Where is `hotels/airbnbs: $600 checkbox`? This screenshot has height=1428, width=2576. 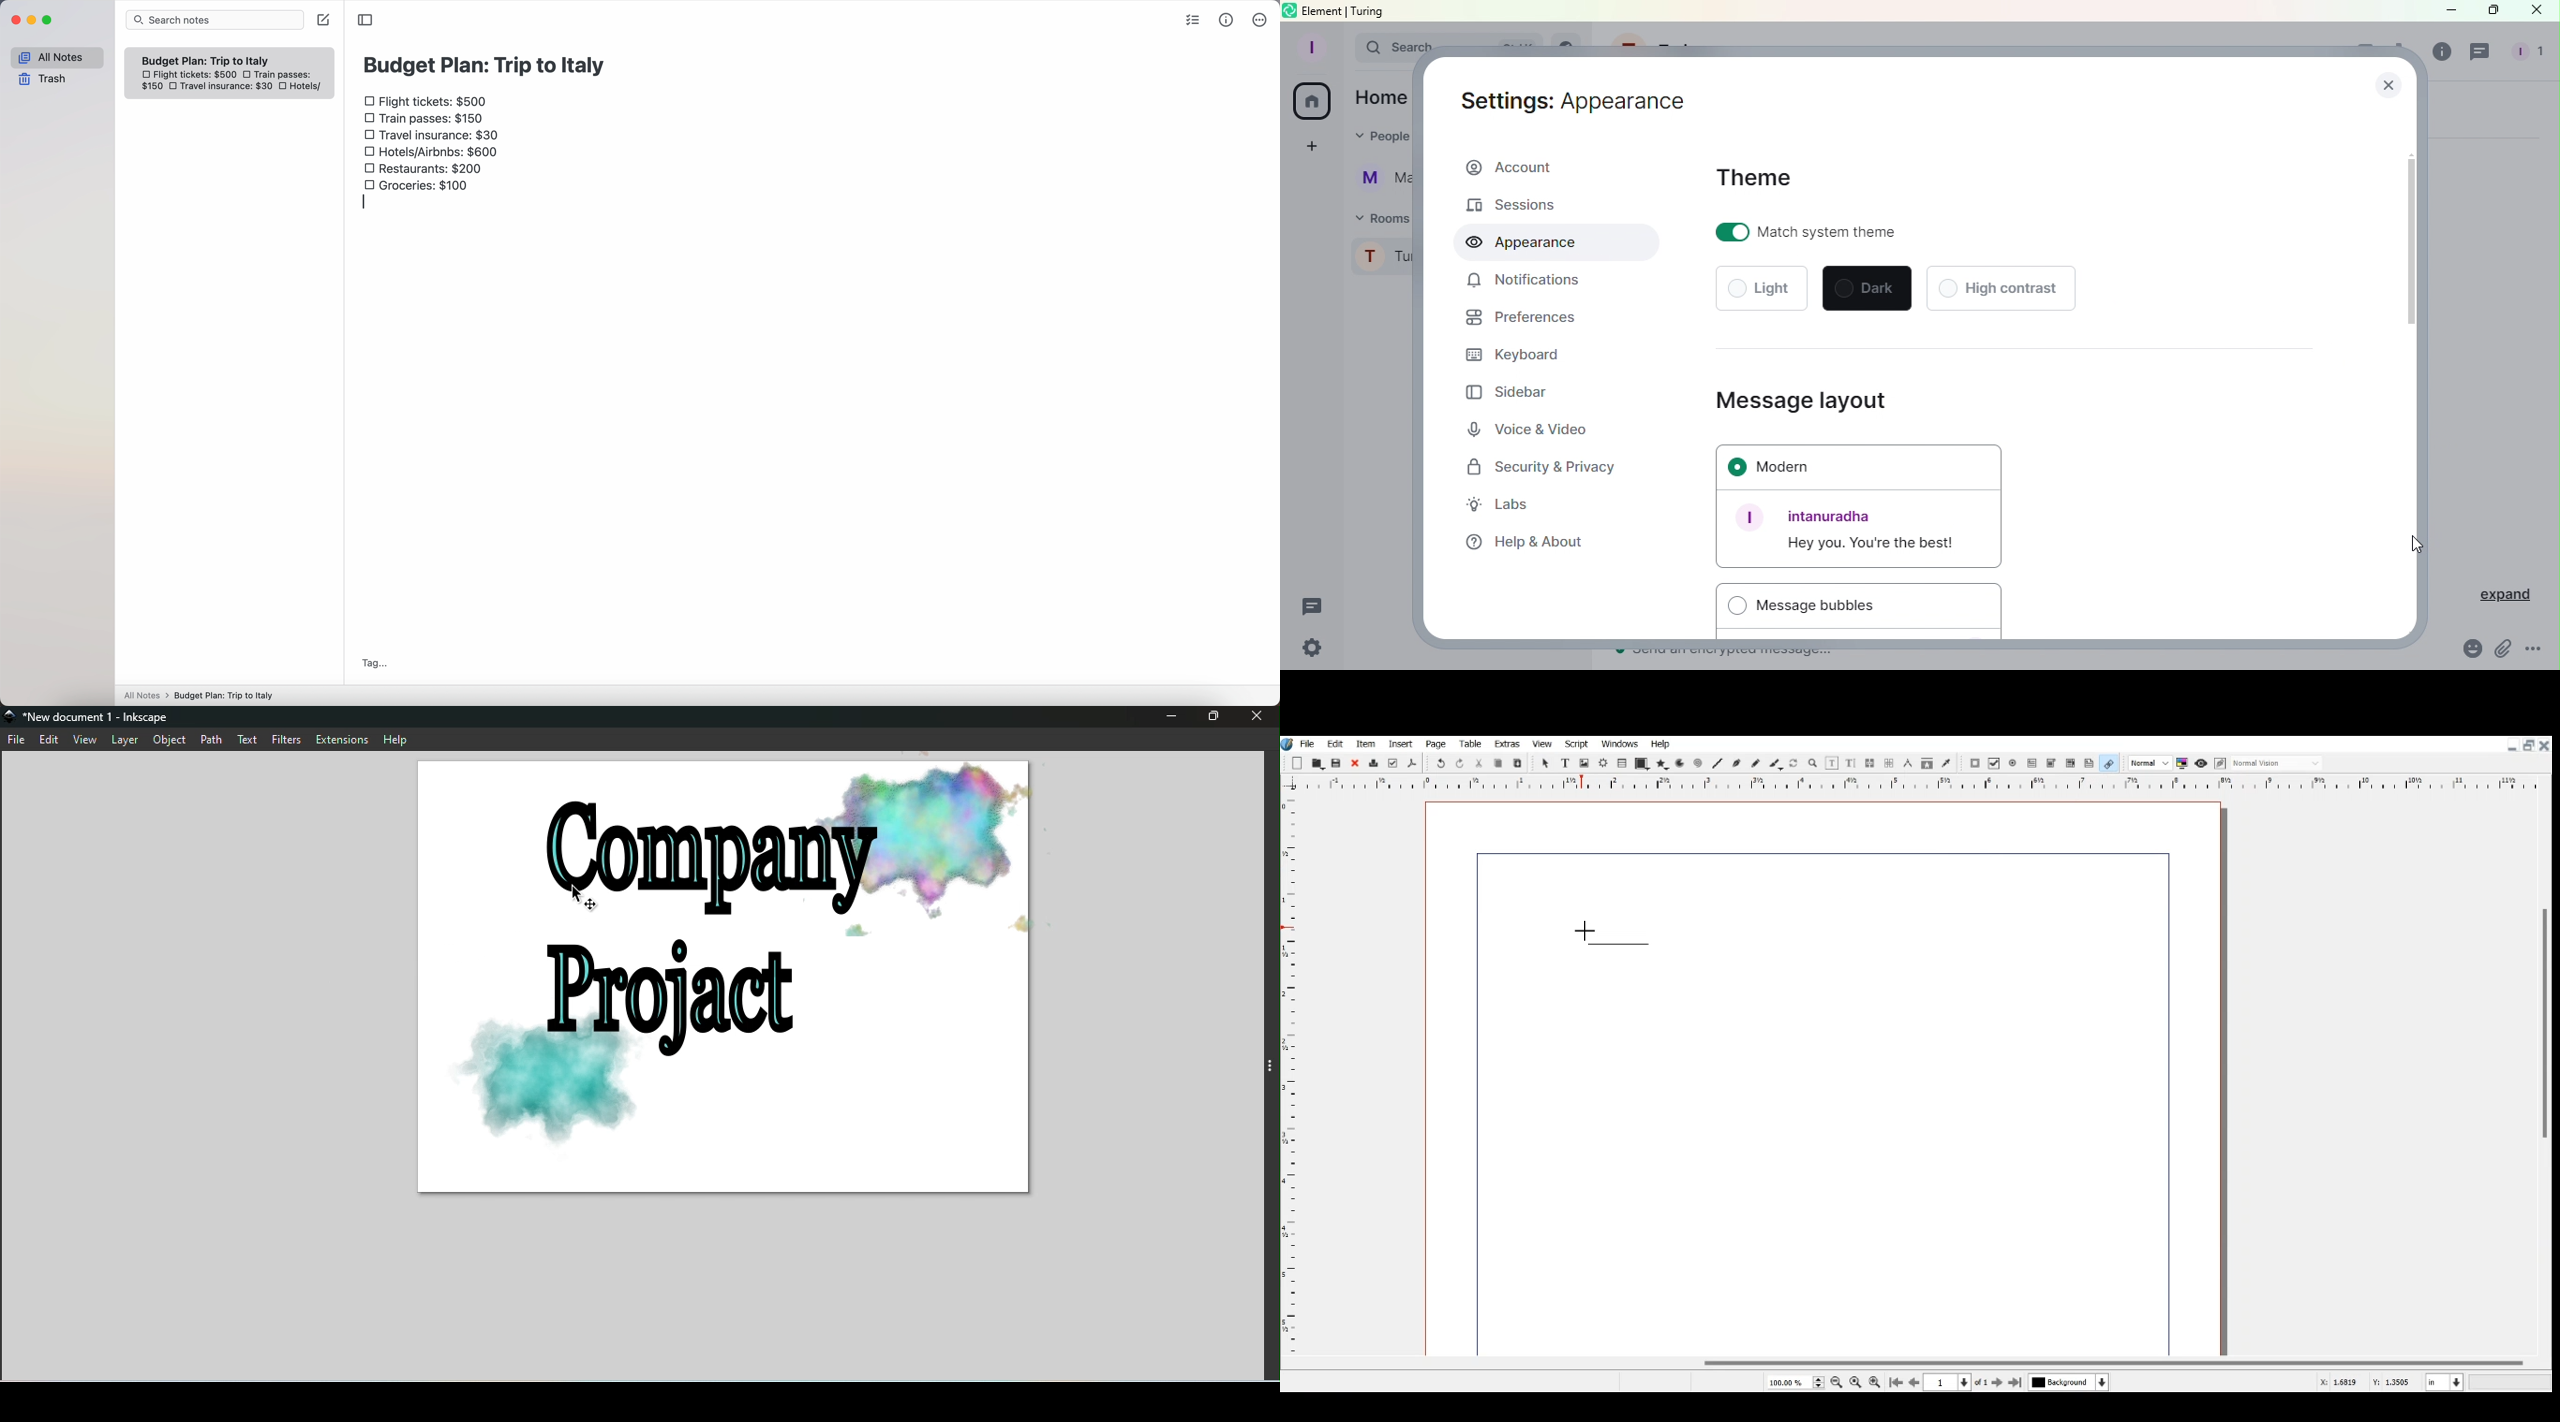 hotels/airbnbs: $600 checkbox is located at coordinates (435, 150).